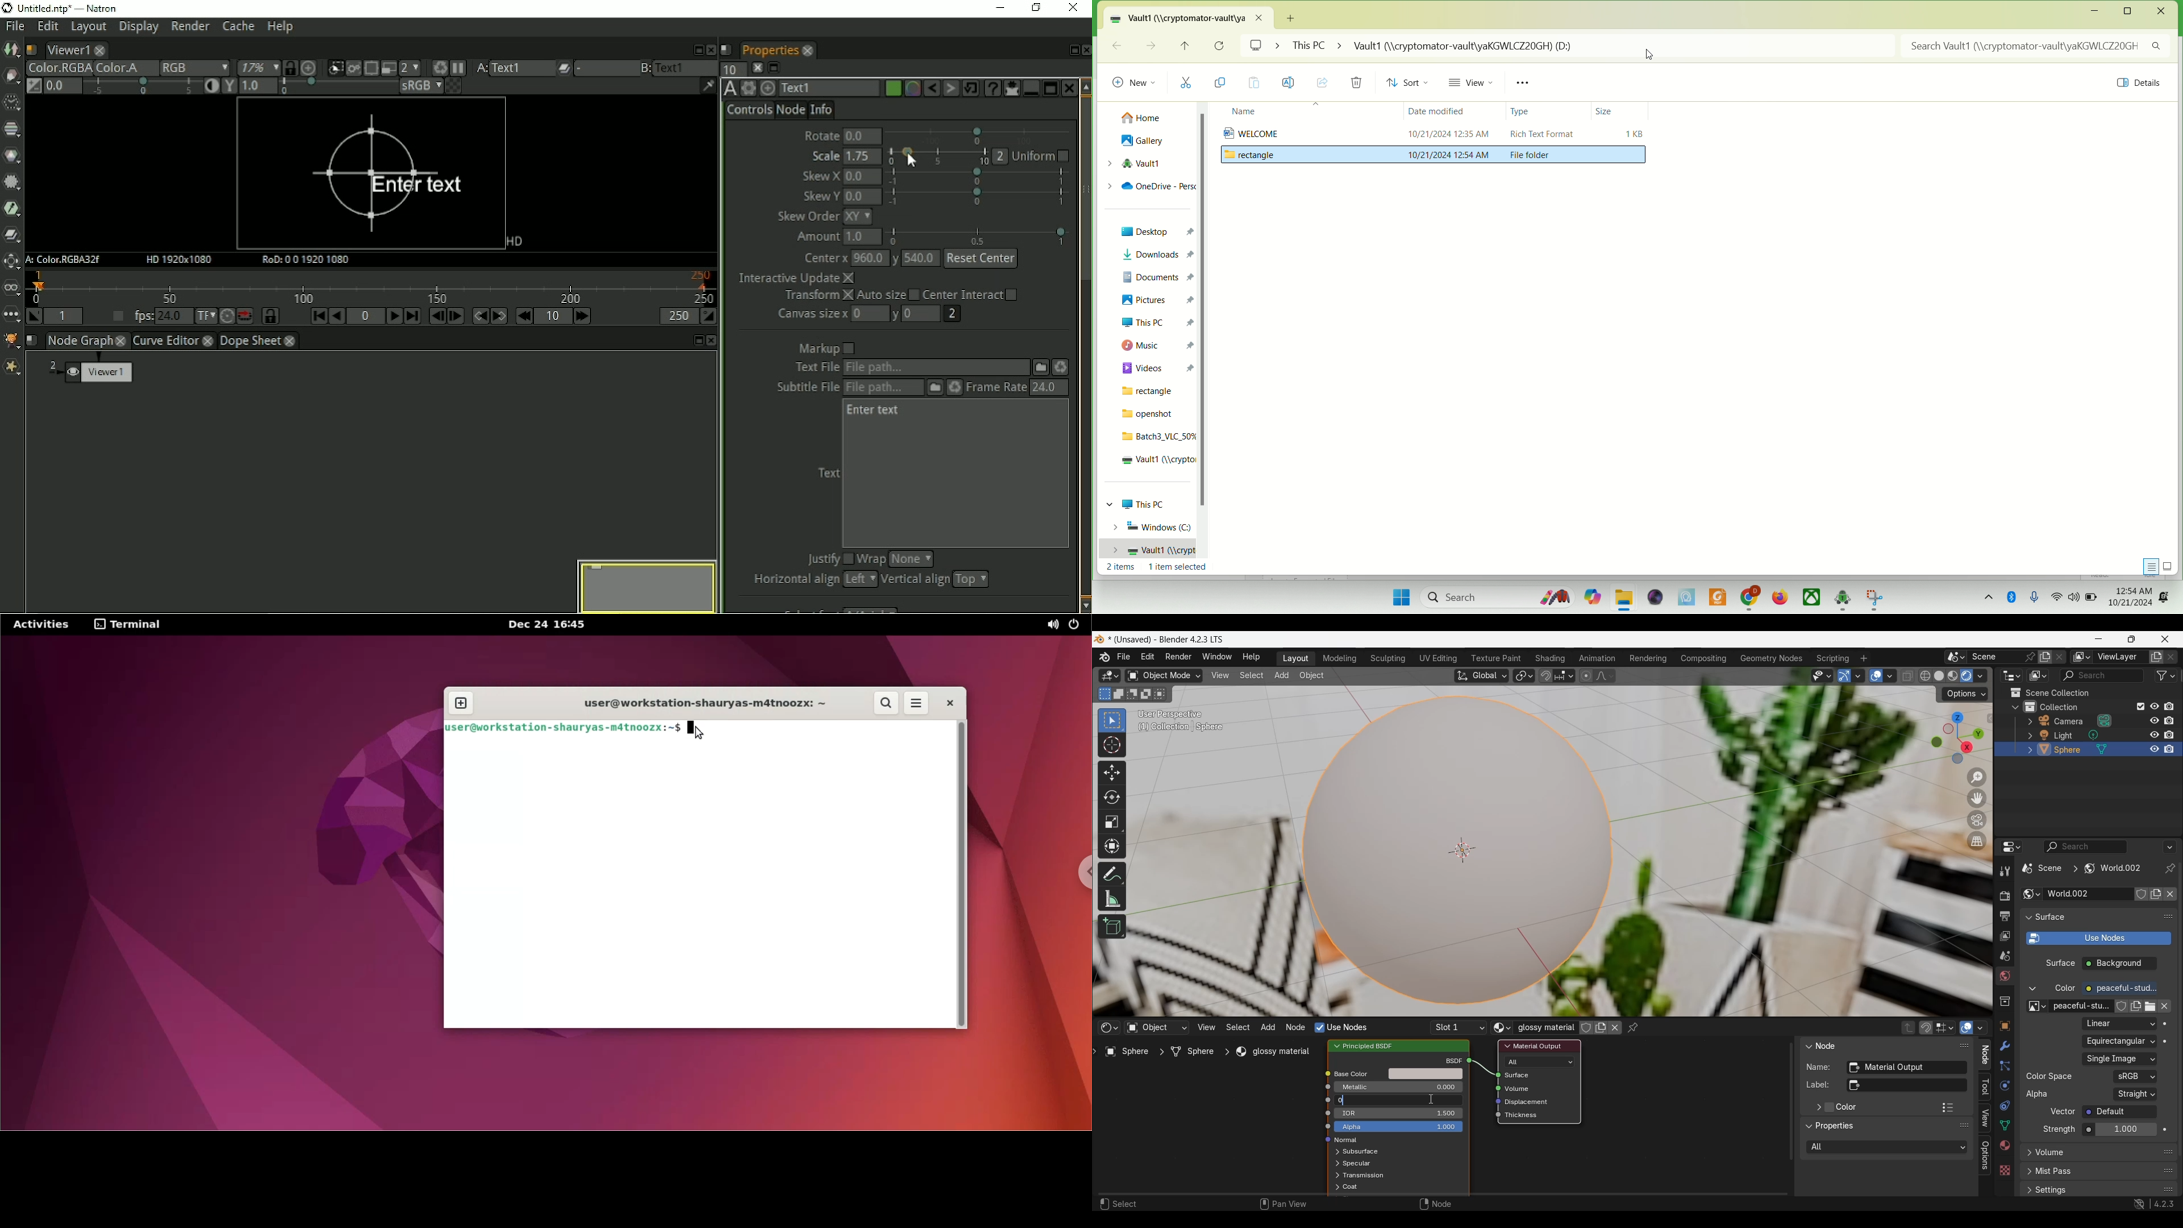 The width and height of the screenshot is (2184, 1232). Describe the element at coordinates (1217, 657) in the screenshot. I see `Window` at that location.